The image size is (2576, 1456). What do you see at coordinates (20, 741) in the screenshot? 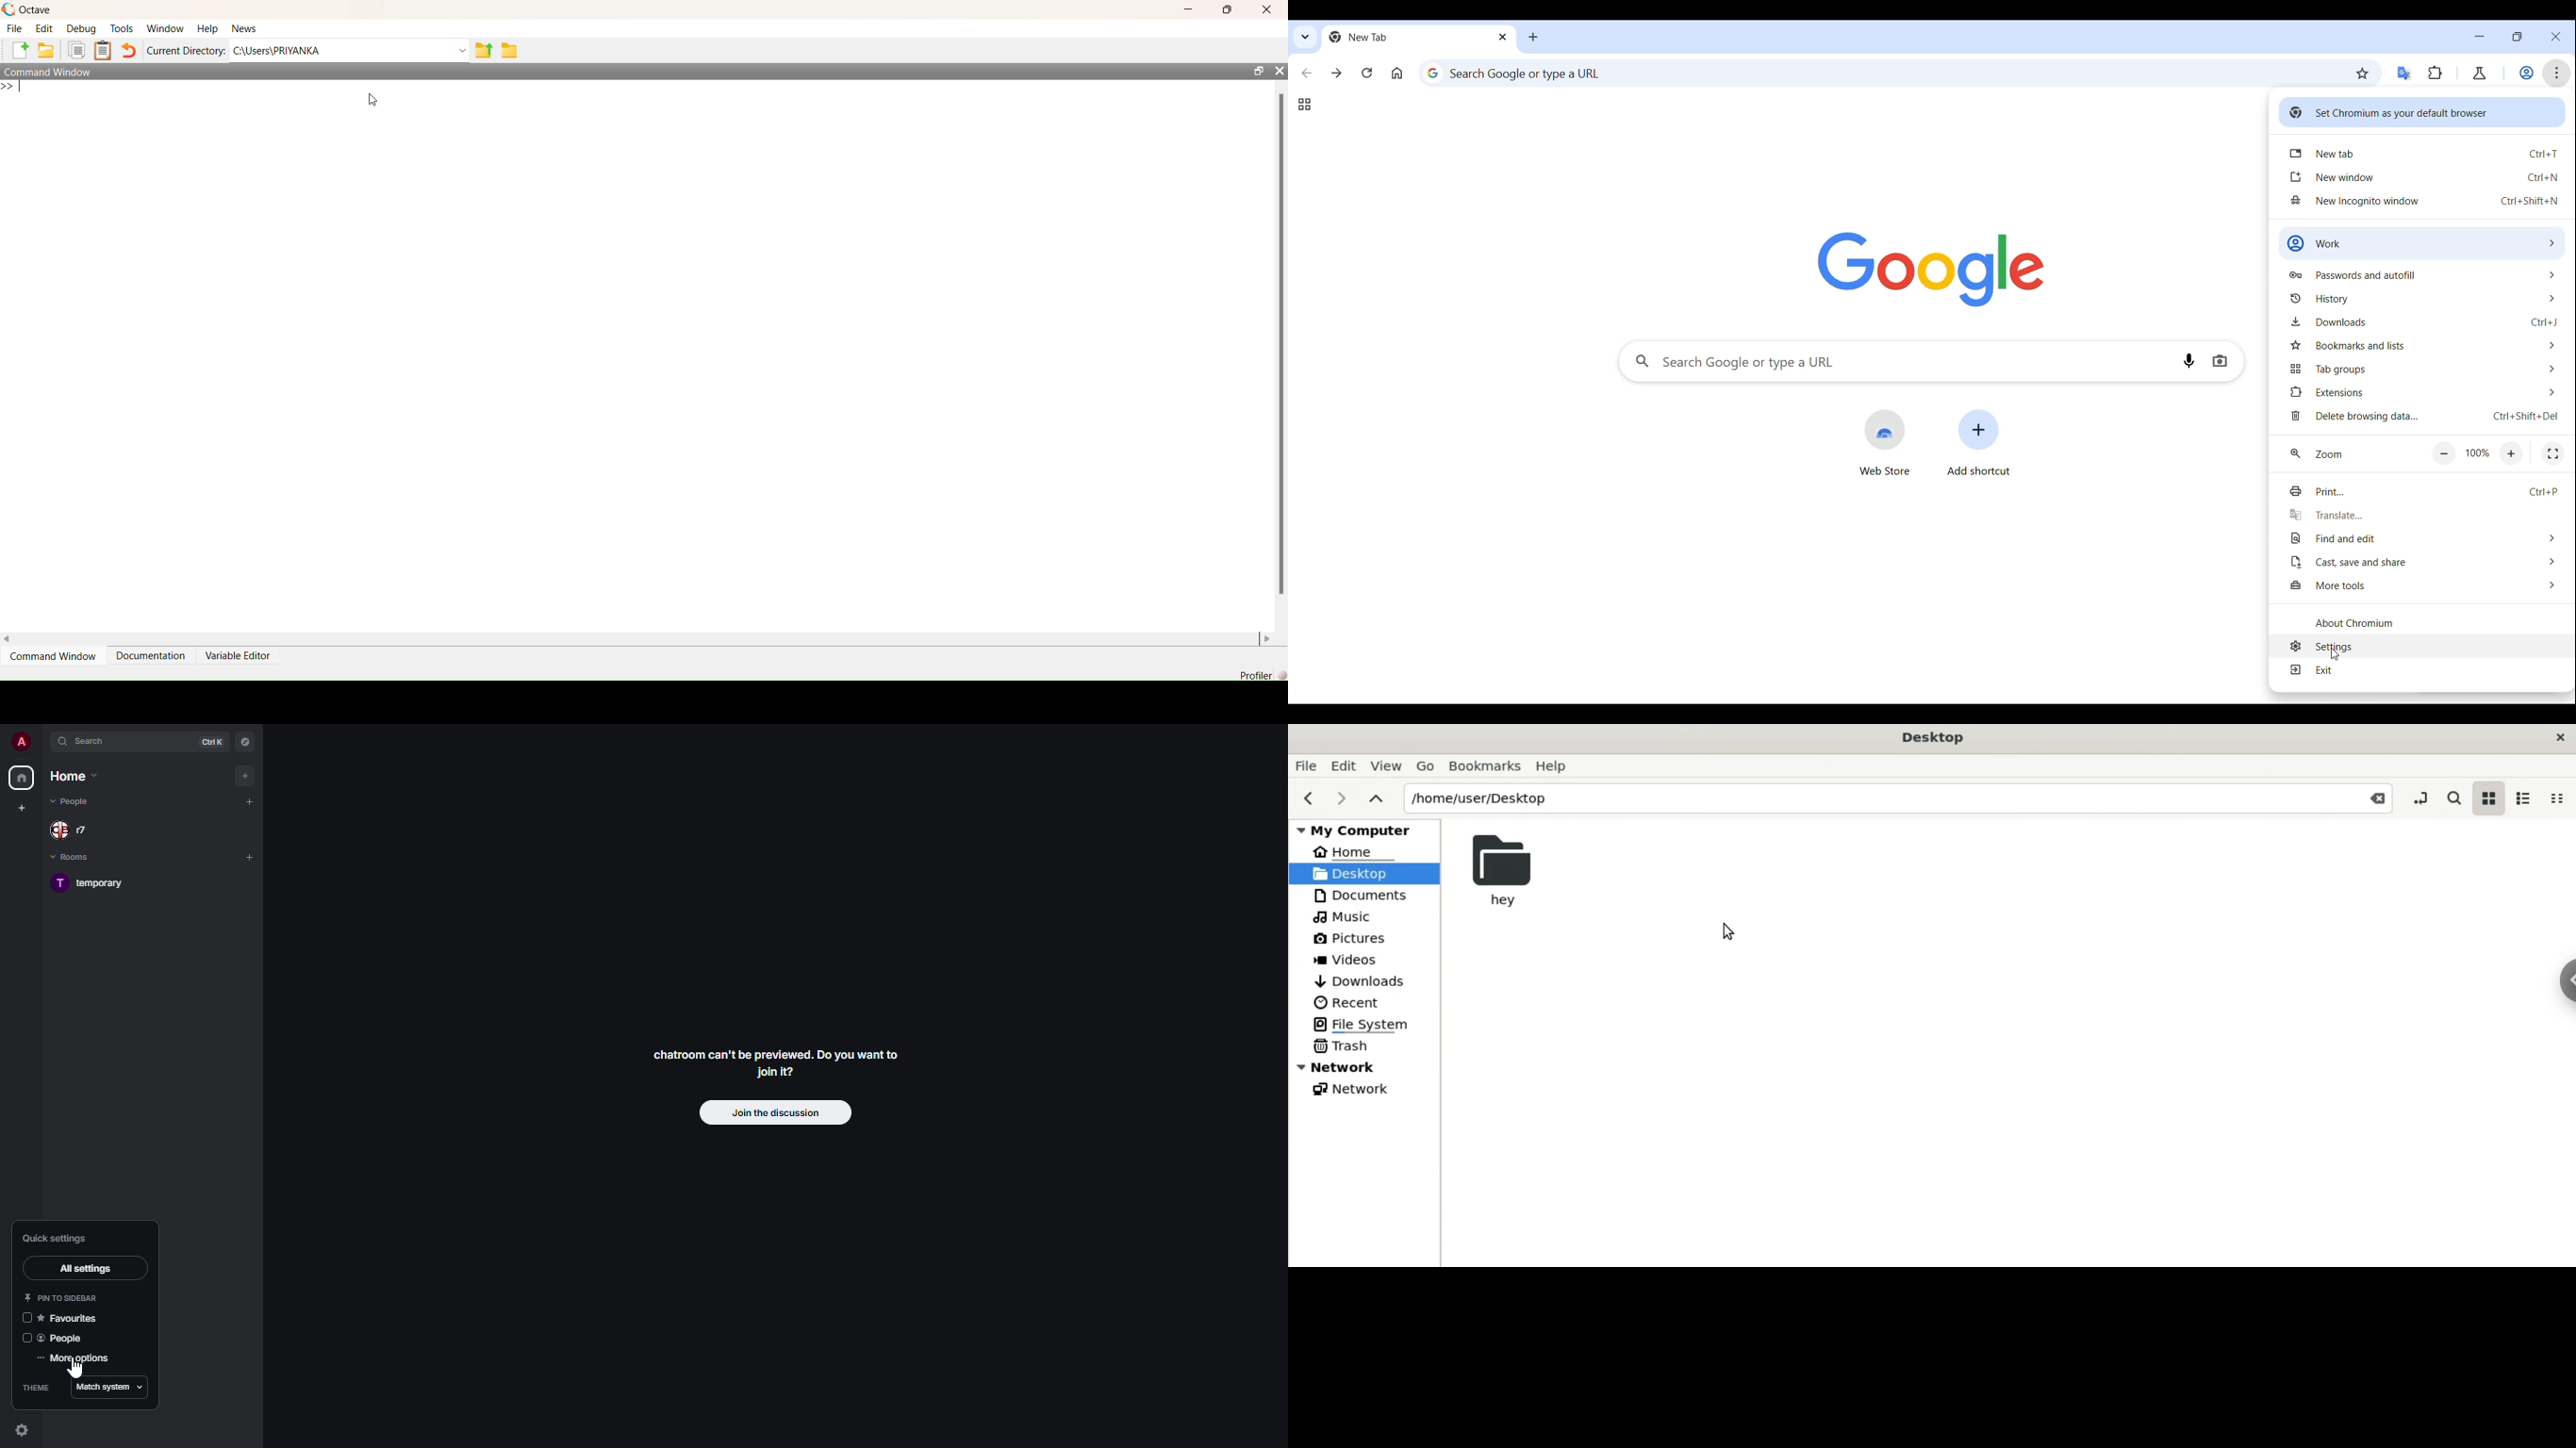
I see `profile` at bounding box center [20, 741].